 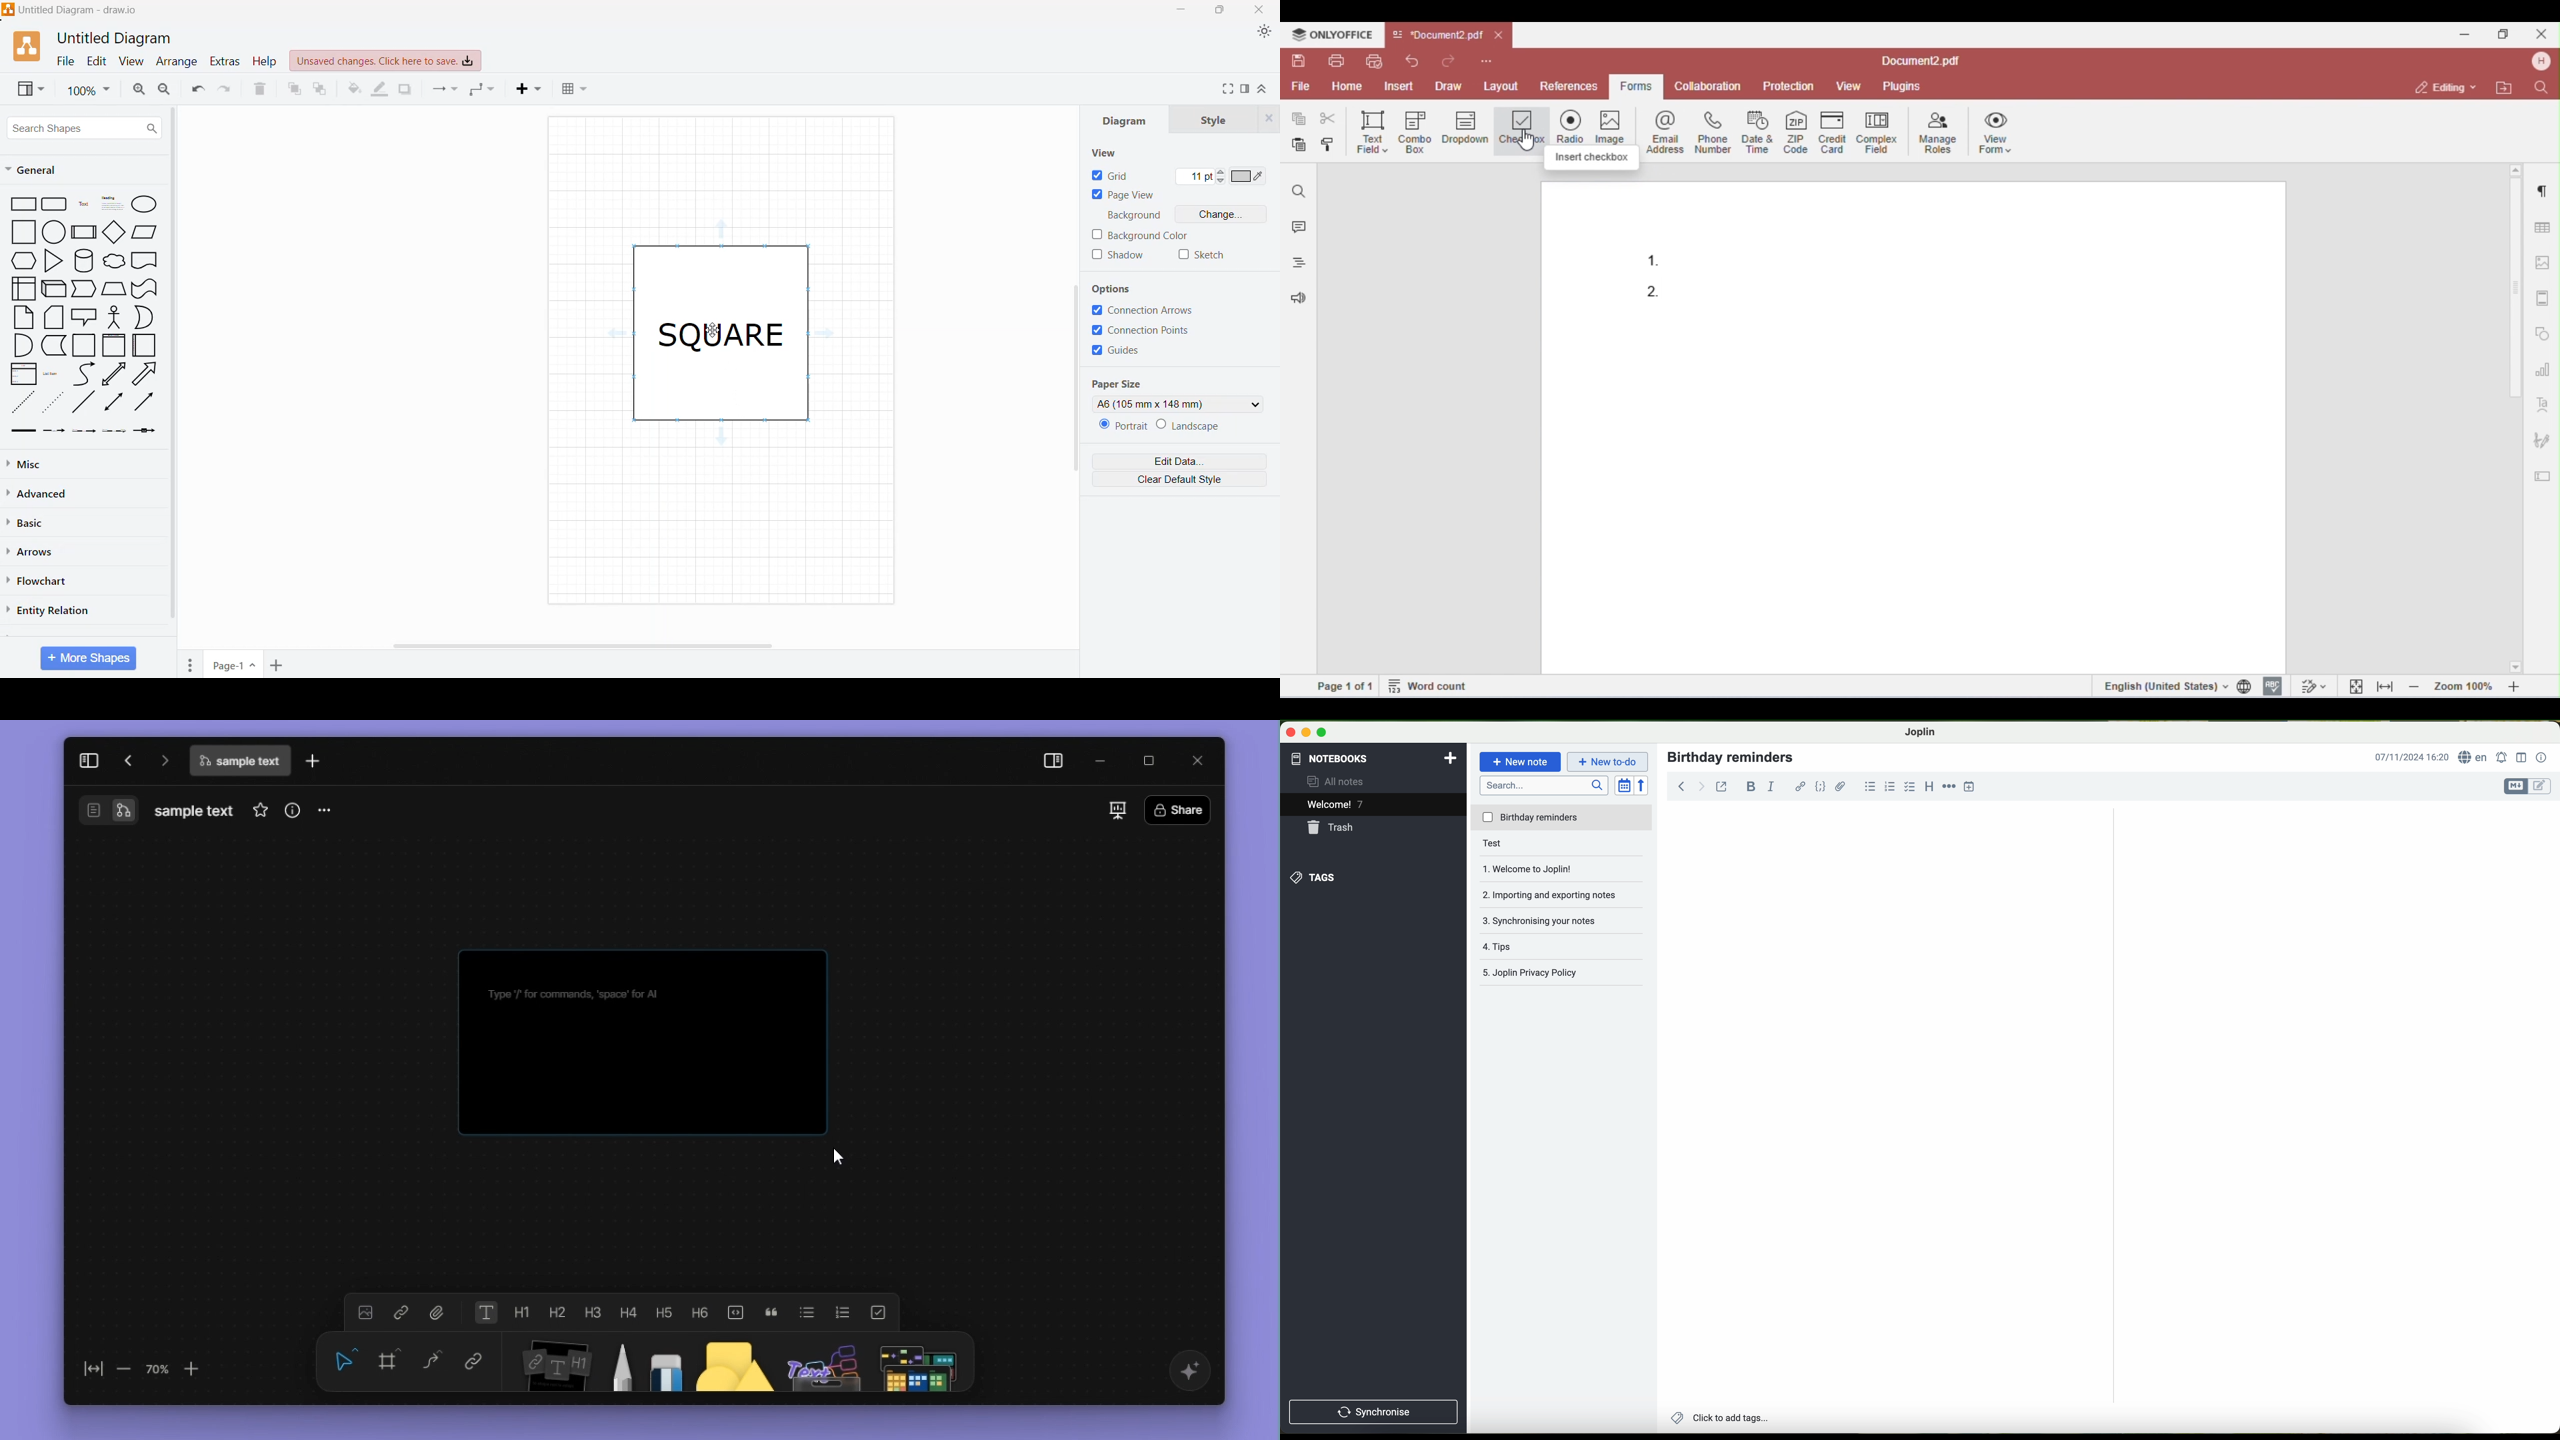 What do you see at coordinates (573, 88) in the screenshot?
I see `Table` at bounding box center [573, 88].